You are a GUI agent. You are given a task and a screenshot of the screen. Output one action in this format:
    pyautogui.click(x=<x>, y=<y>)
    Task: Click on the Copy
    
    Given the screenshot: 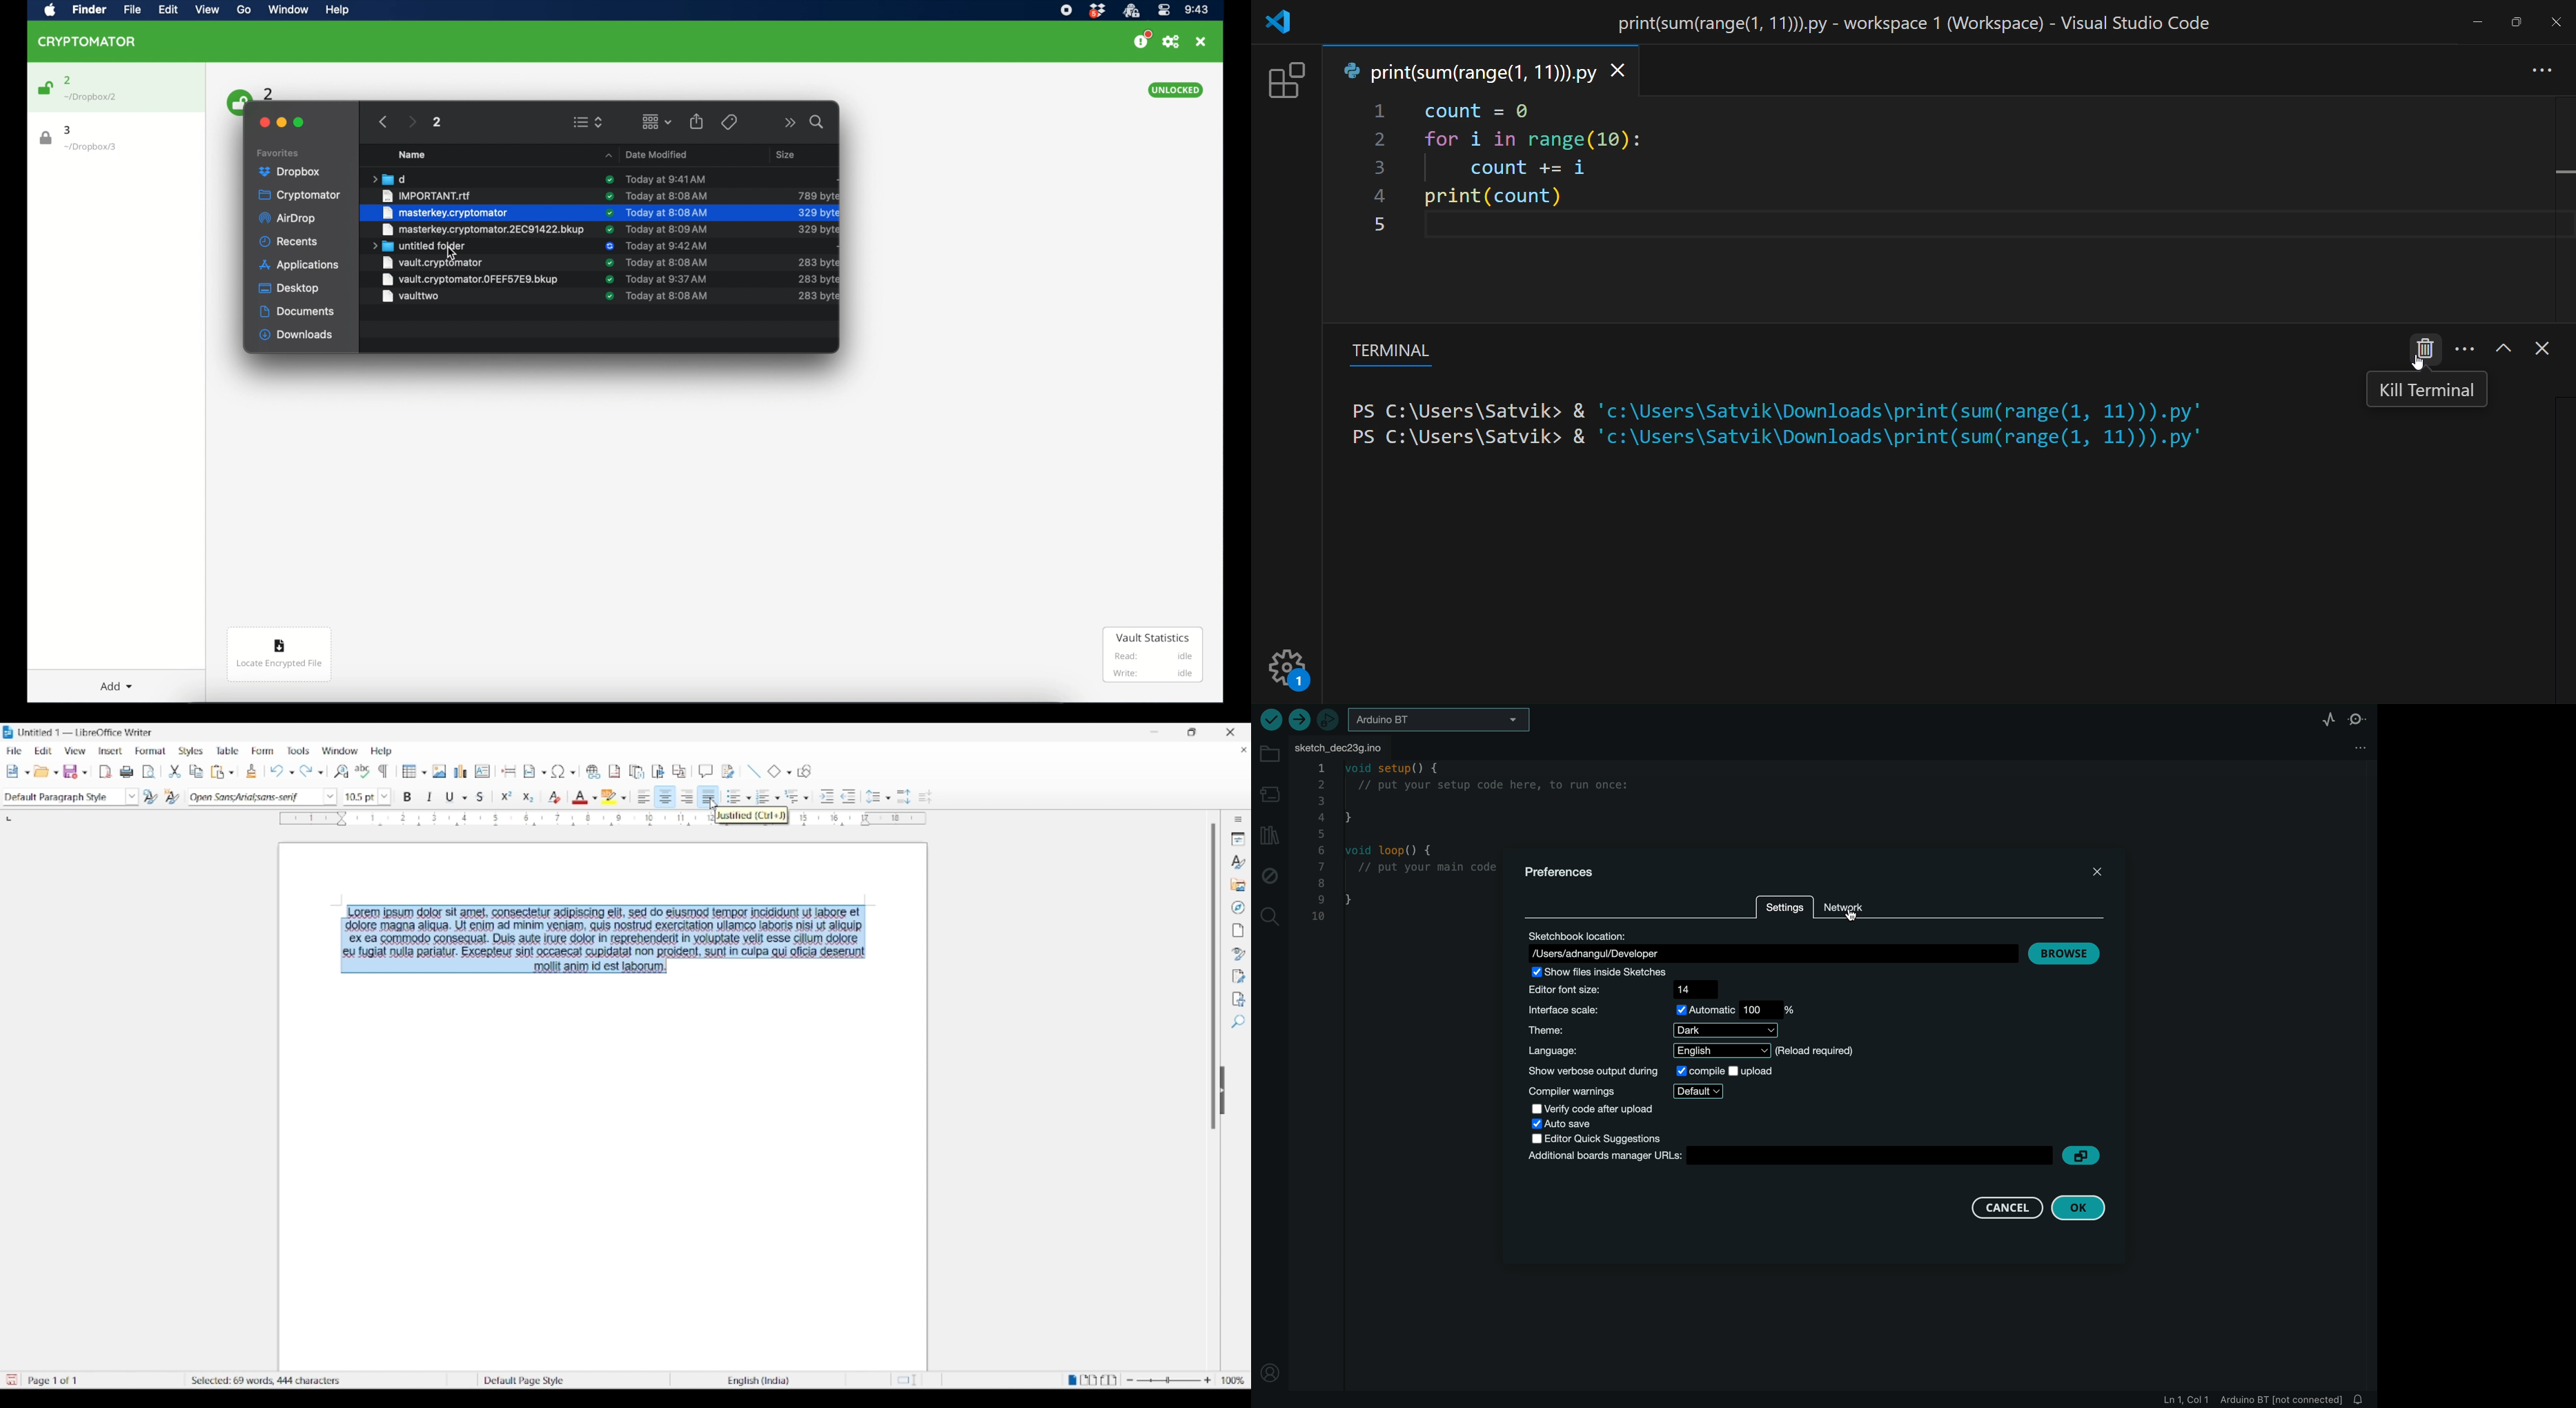 What is the action you would take?
    pyautogui.click(x=196, y=771)
    